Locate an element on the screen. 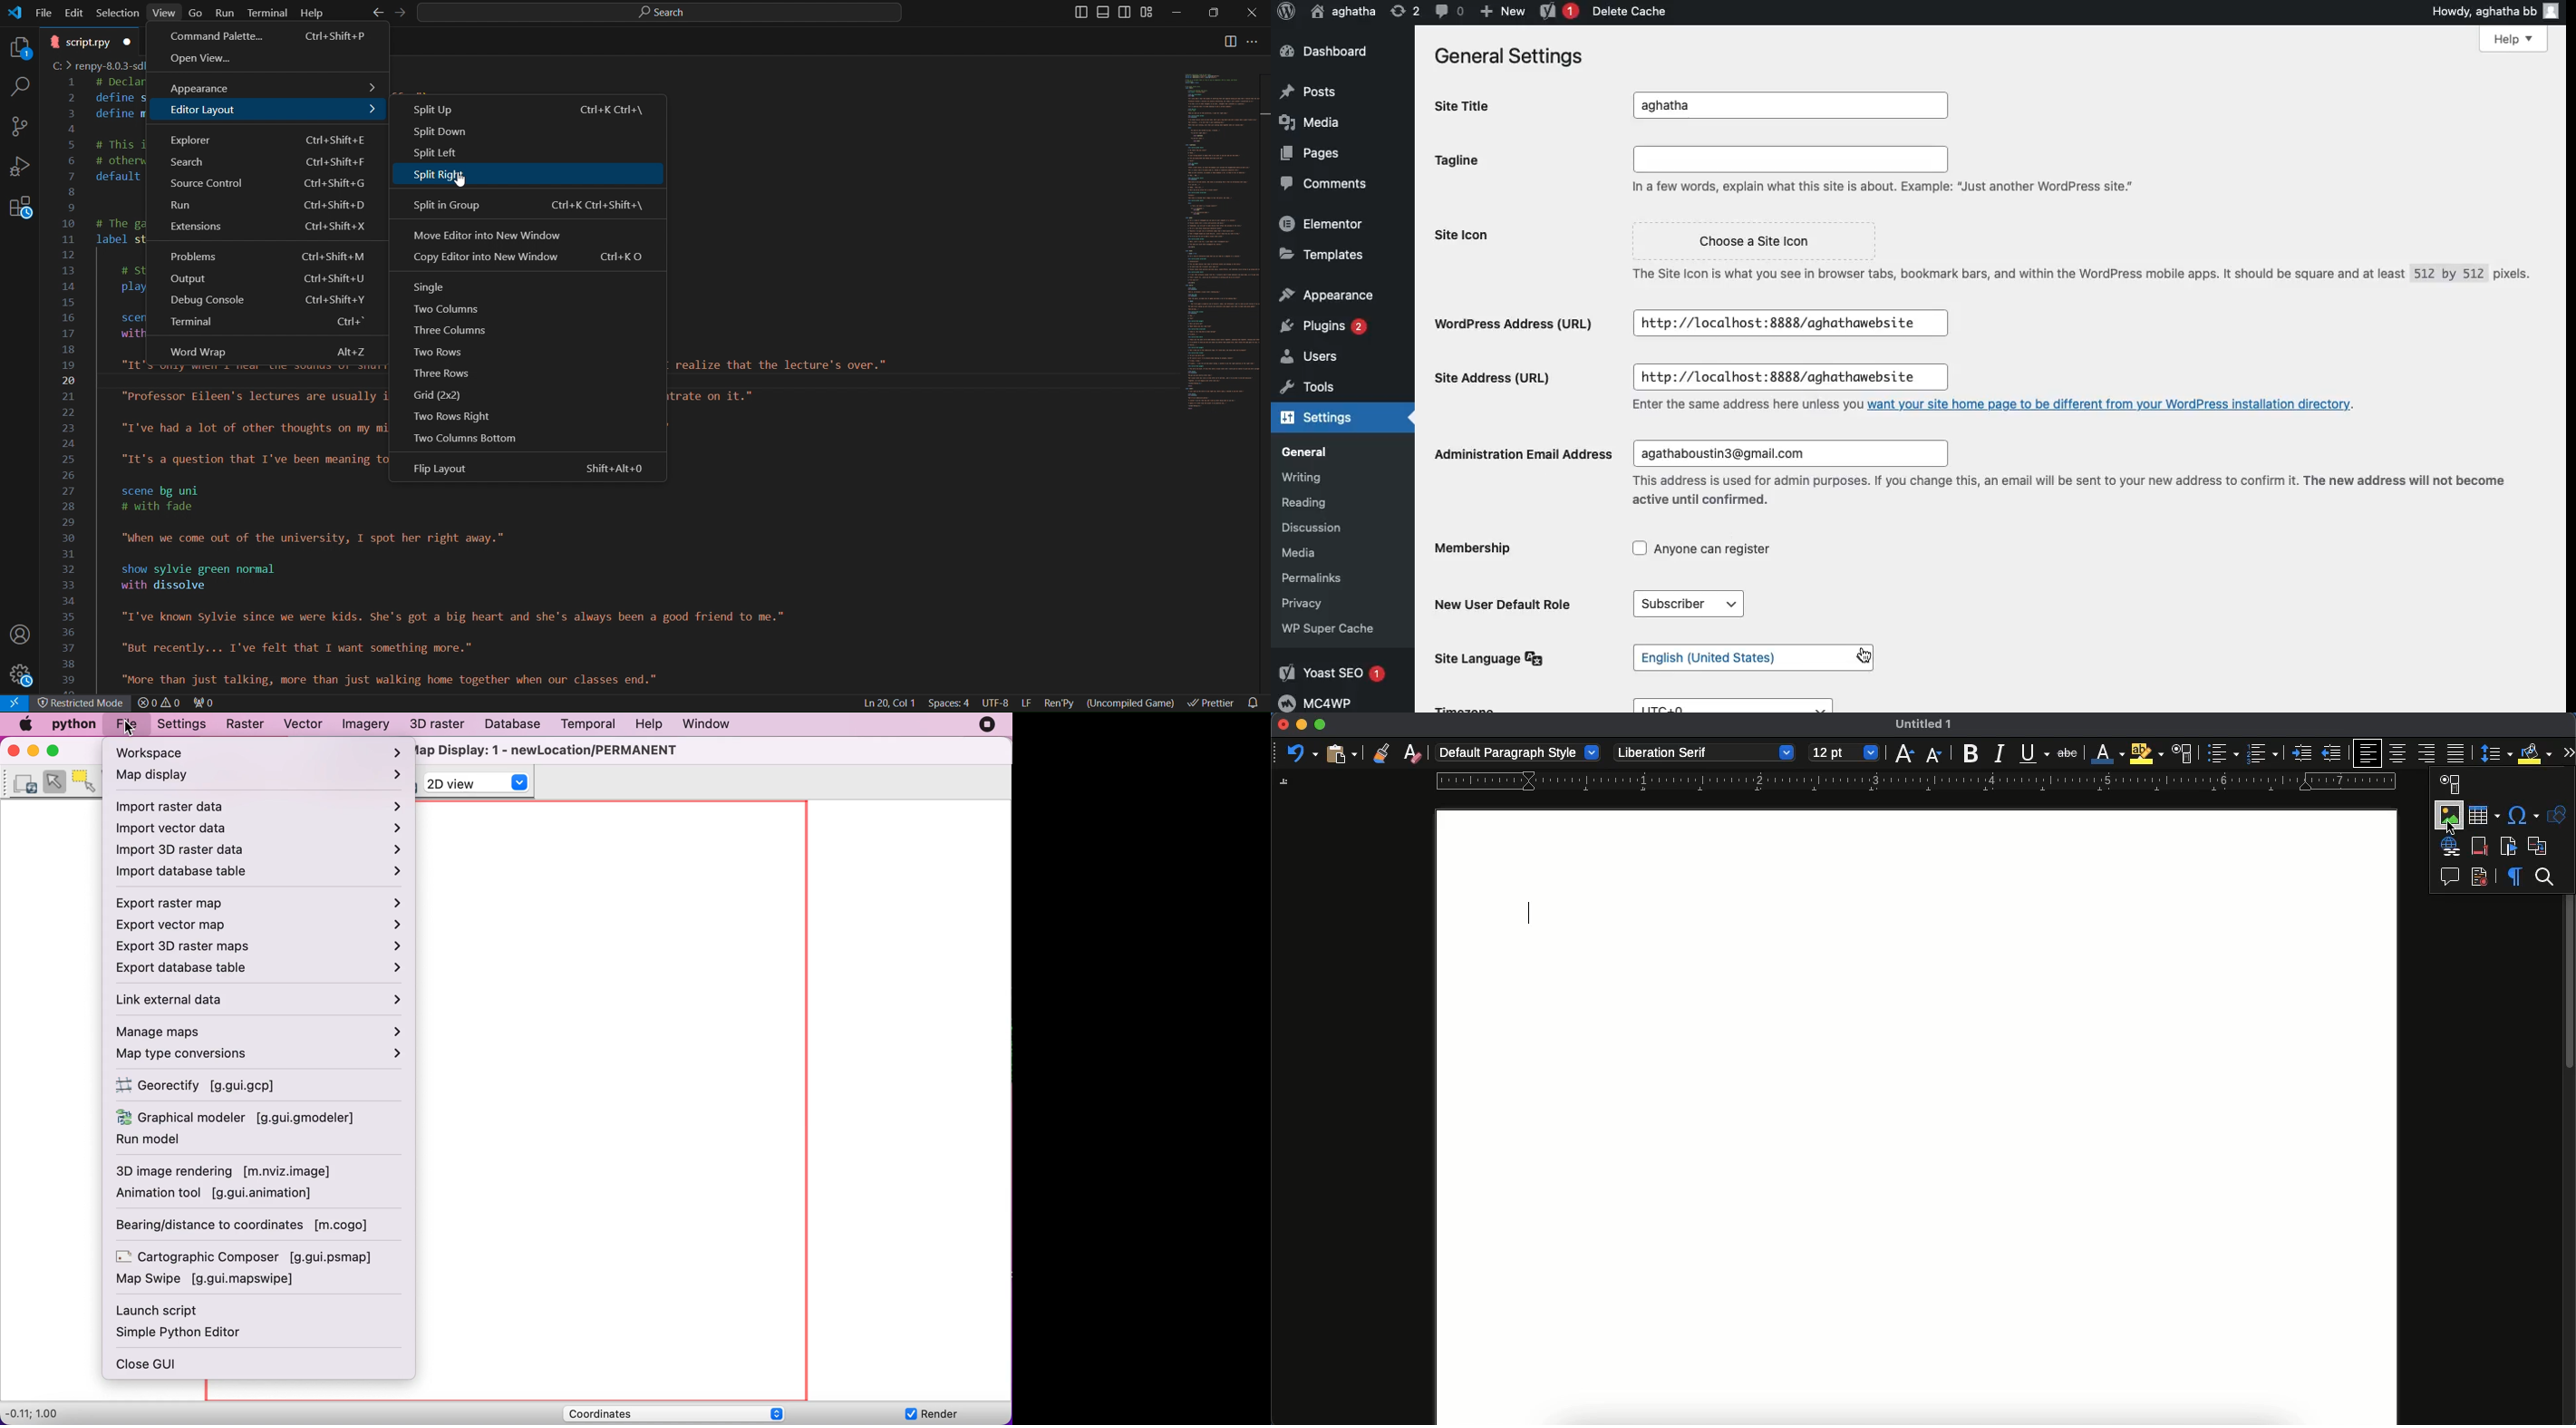 The image size is (2576, 1428). Anyone can register is located at coordinates (1703, 551).